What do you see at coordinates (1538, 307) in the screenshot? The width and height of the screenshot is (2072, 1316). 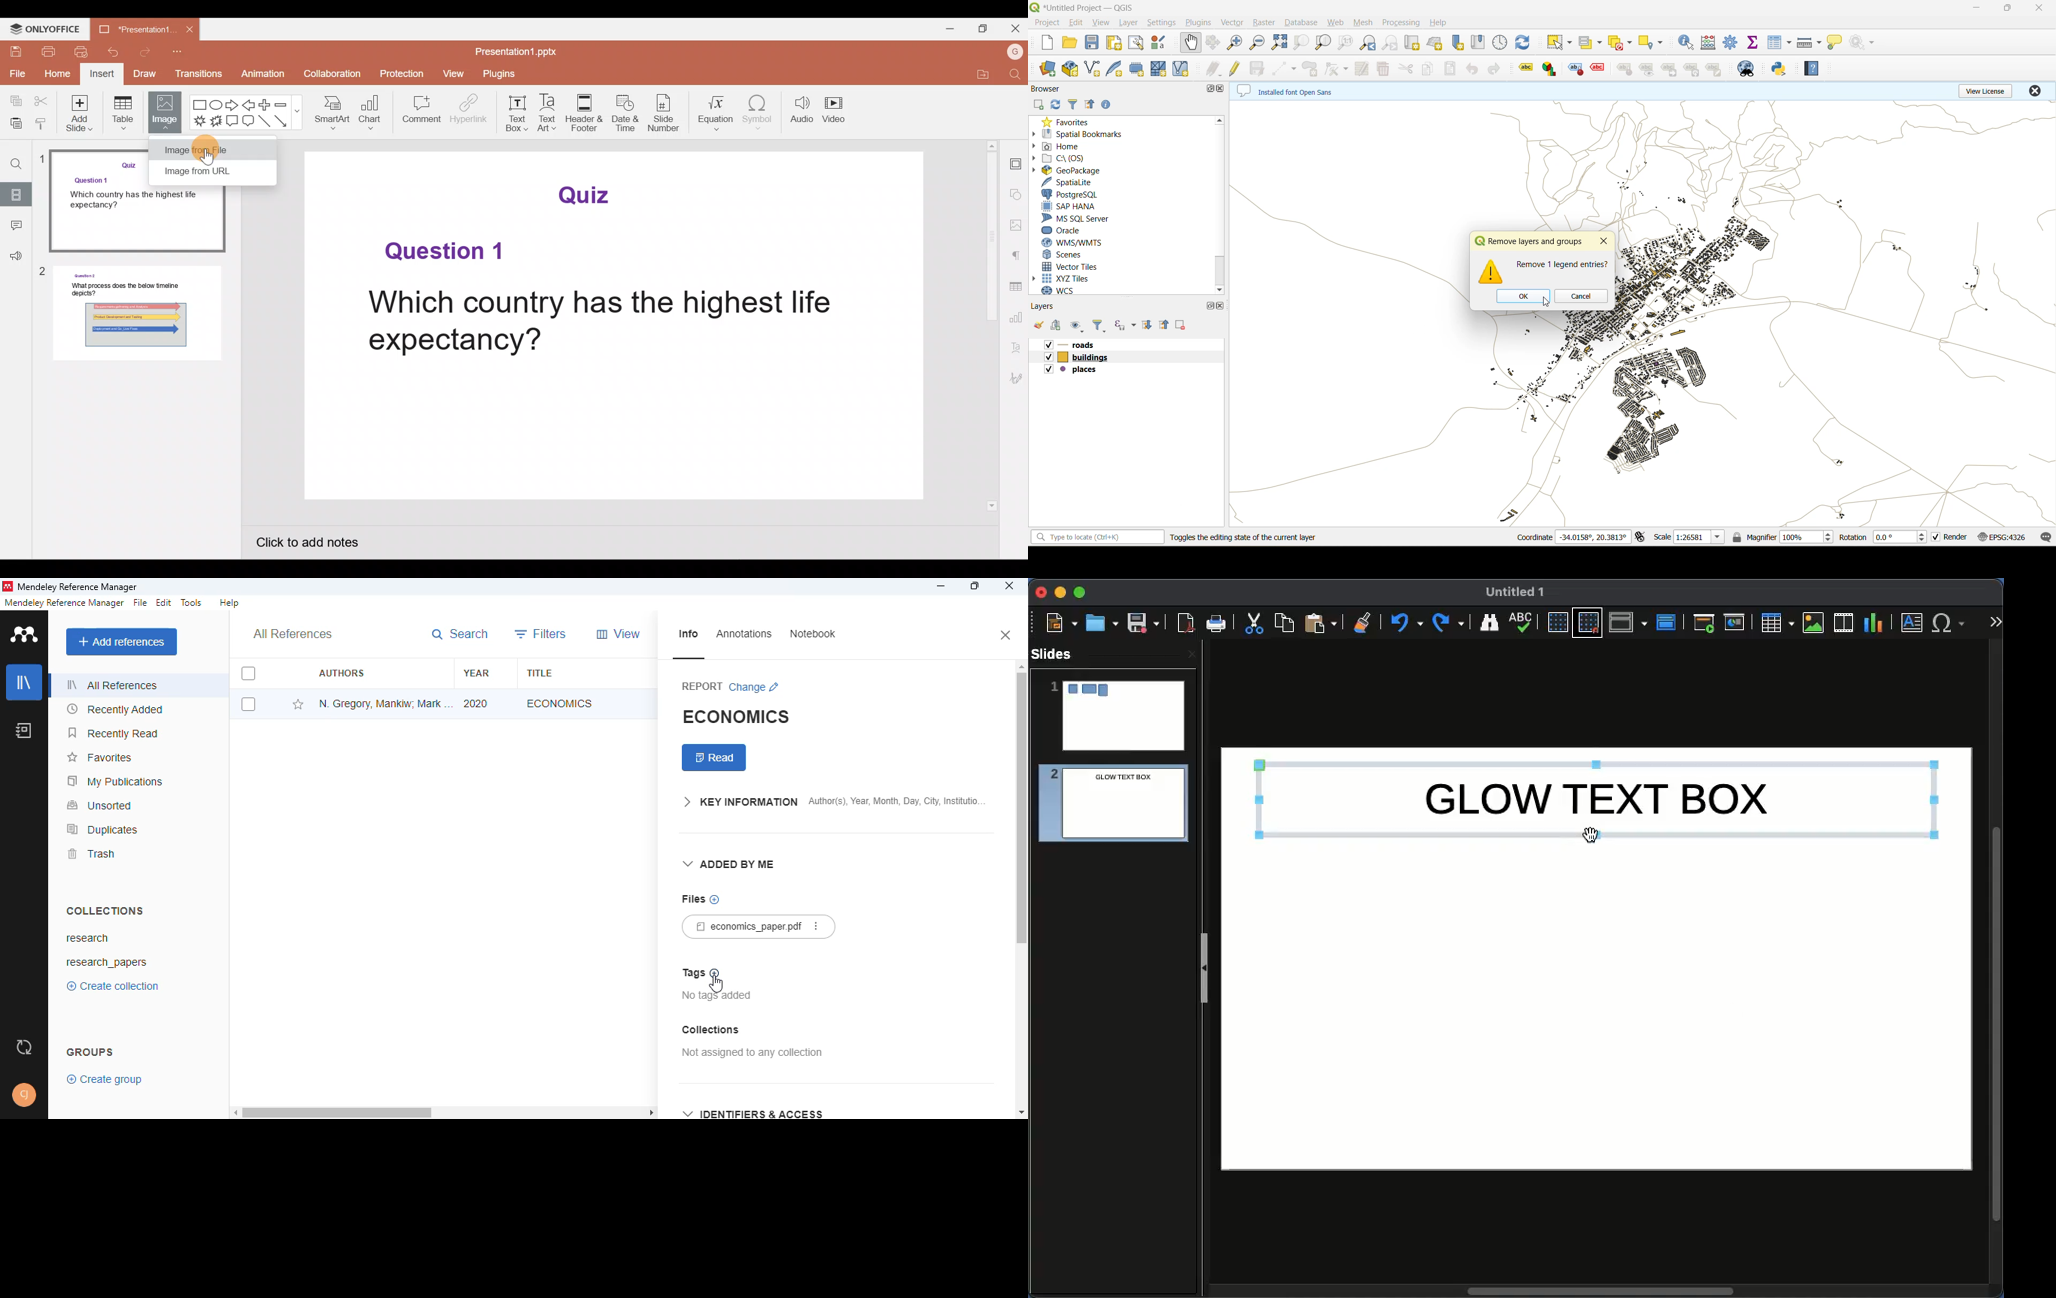 I see `cursor` at bounding box center [1538, 307].